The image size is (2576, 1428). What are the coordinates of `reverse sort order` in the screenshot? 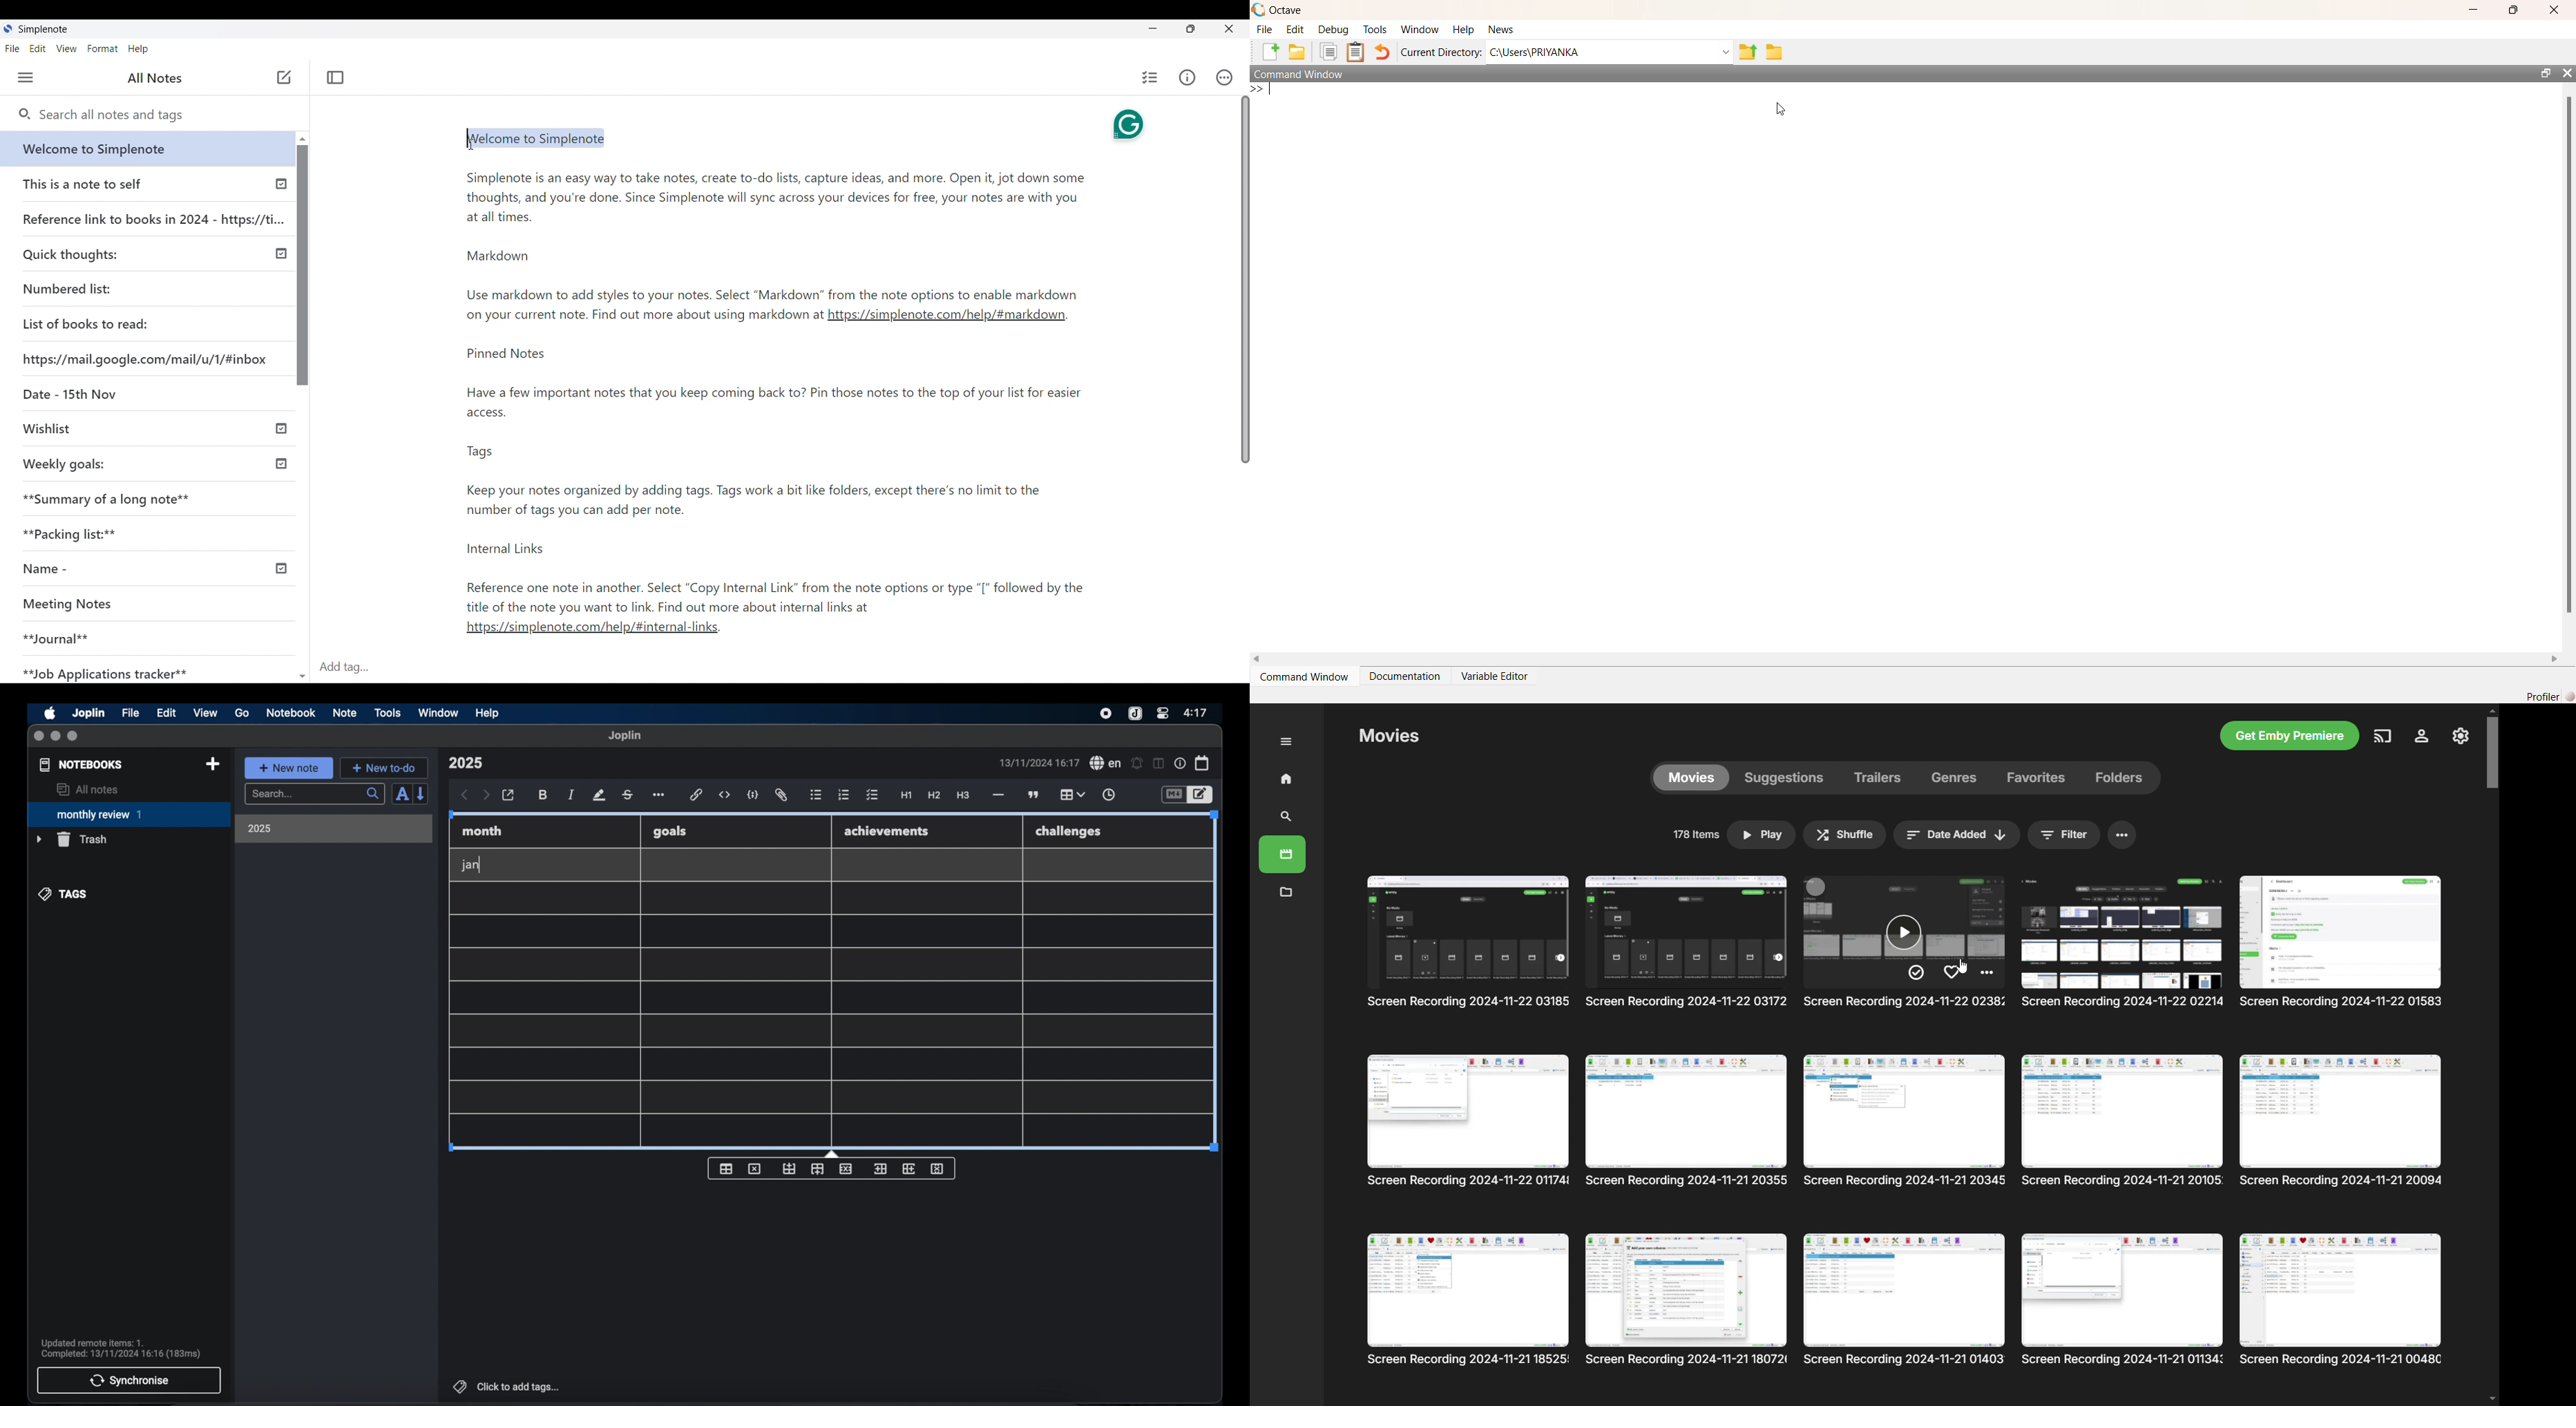 It's located at (422, 793).